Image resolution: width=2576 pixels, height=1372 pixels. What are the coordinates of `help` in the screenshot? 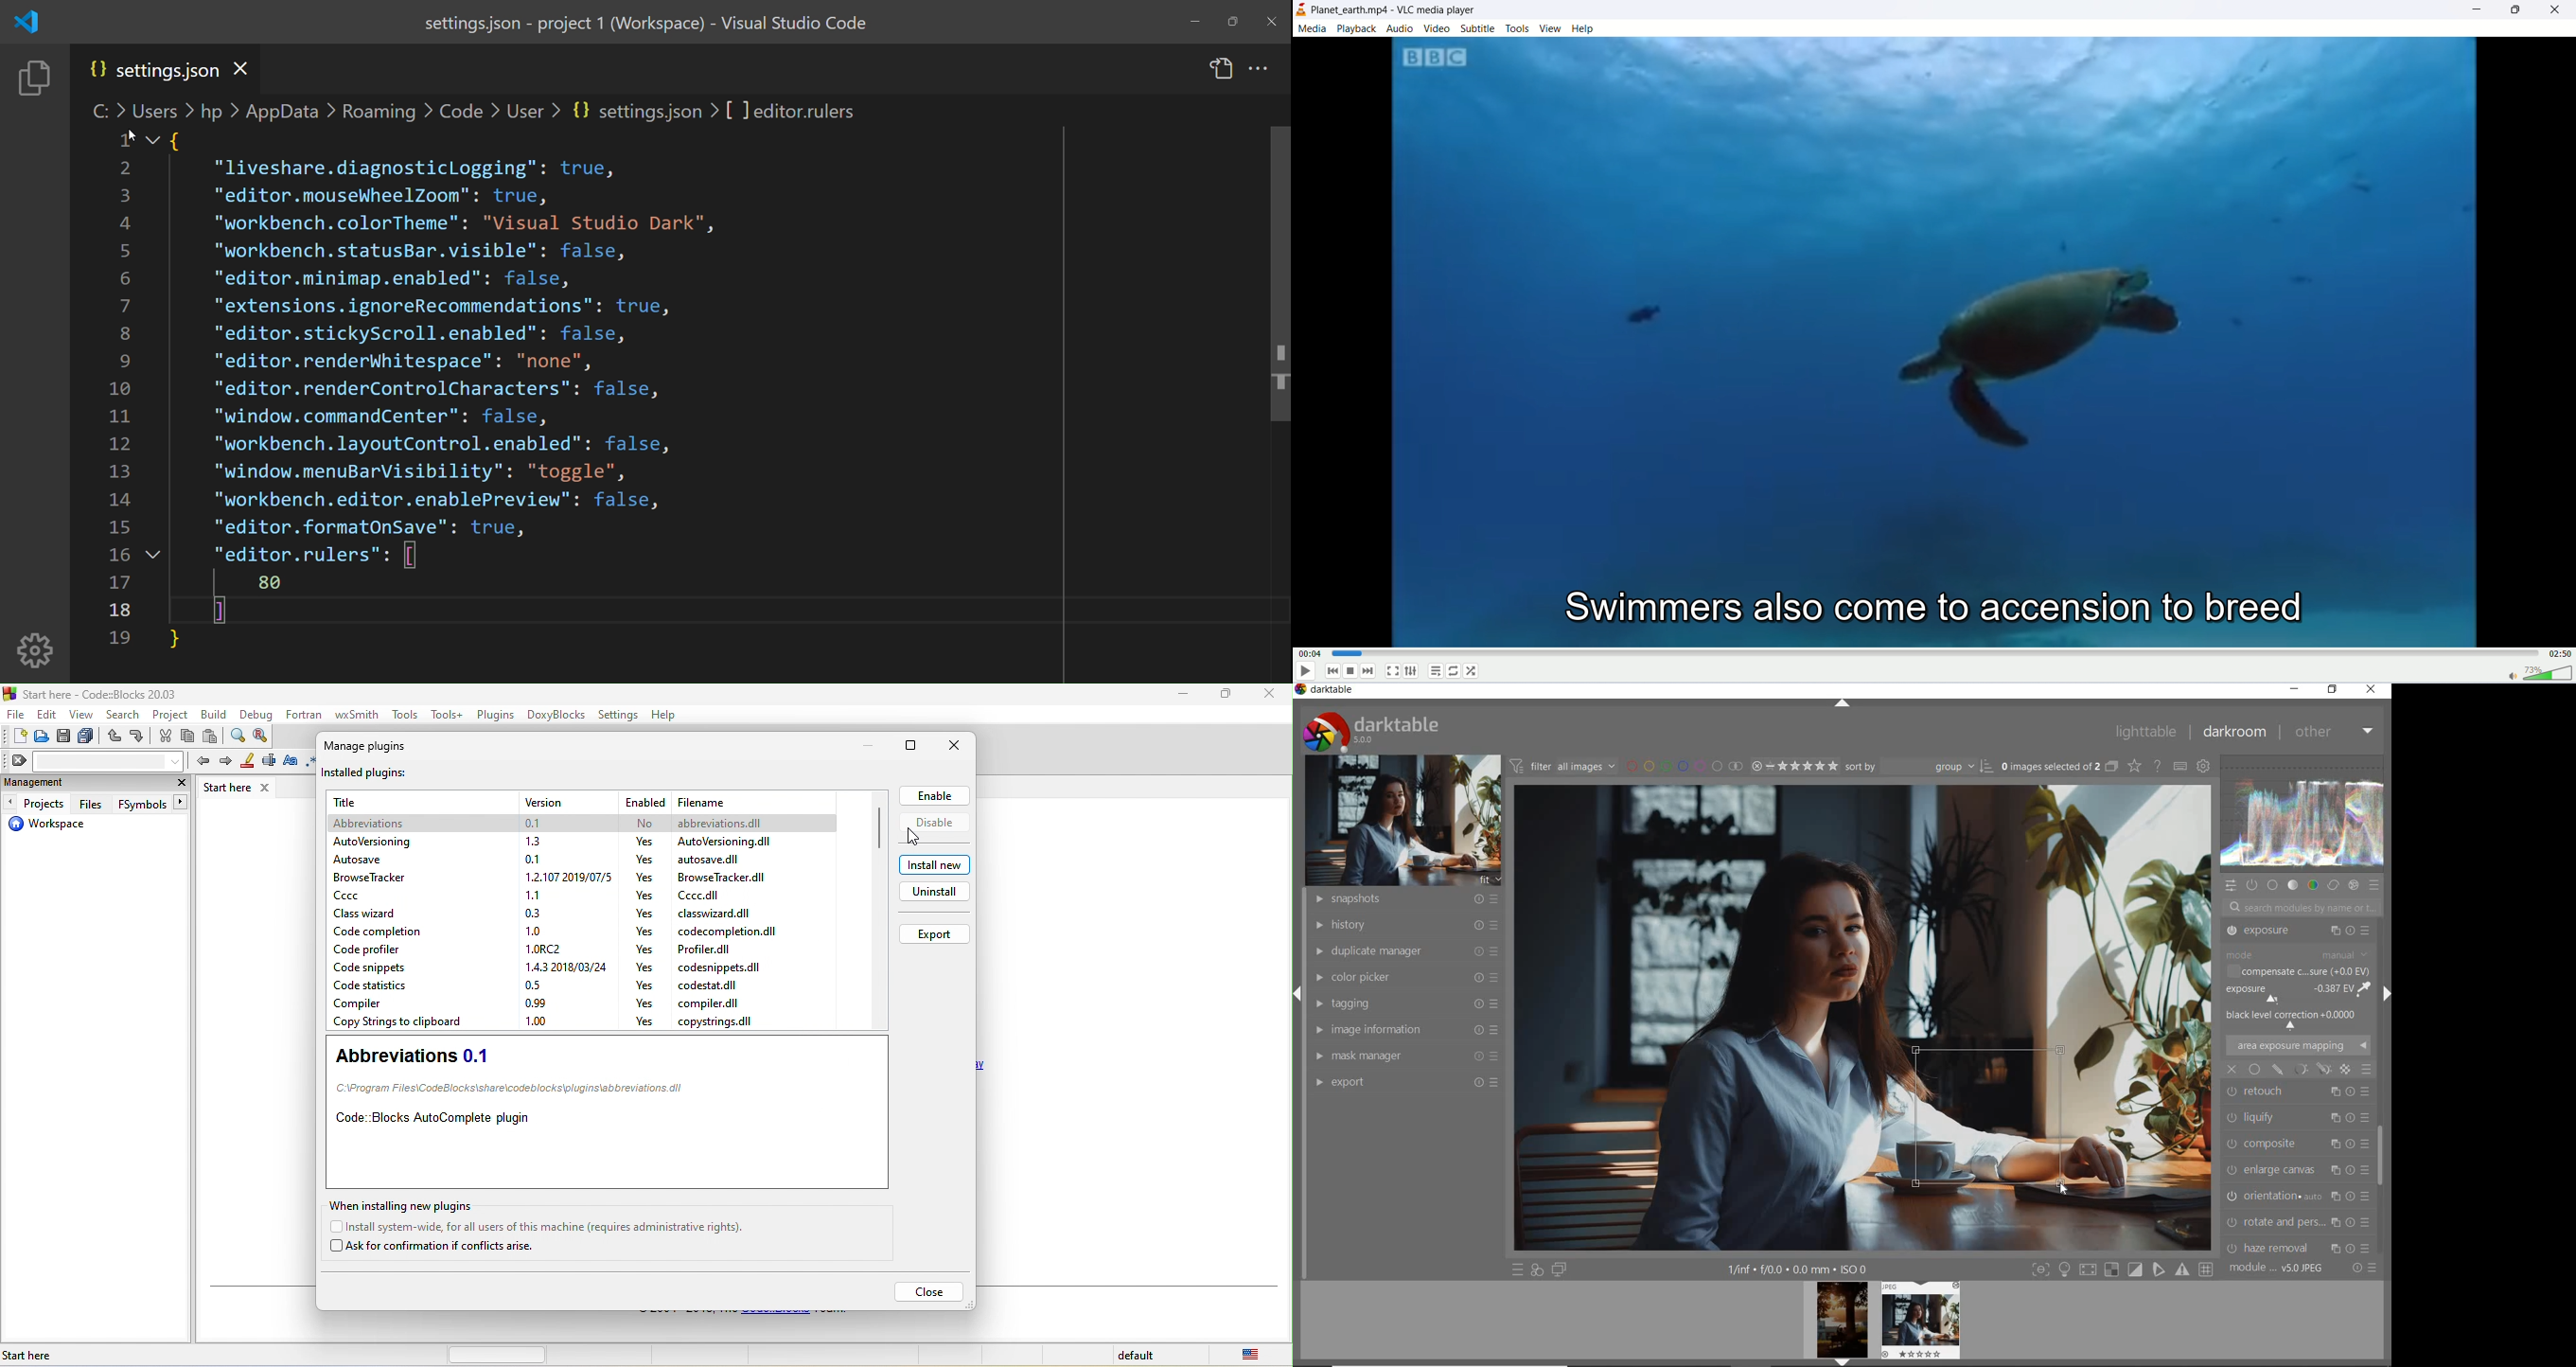 It's located at (662, 714).